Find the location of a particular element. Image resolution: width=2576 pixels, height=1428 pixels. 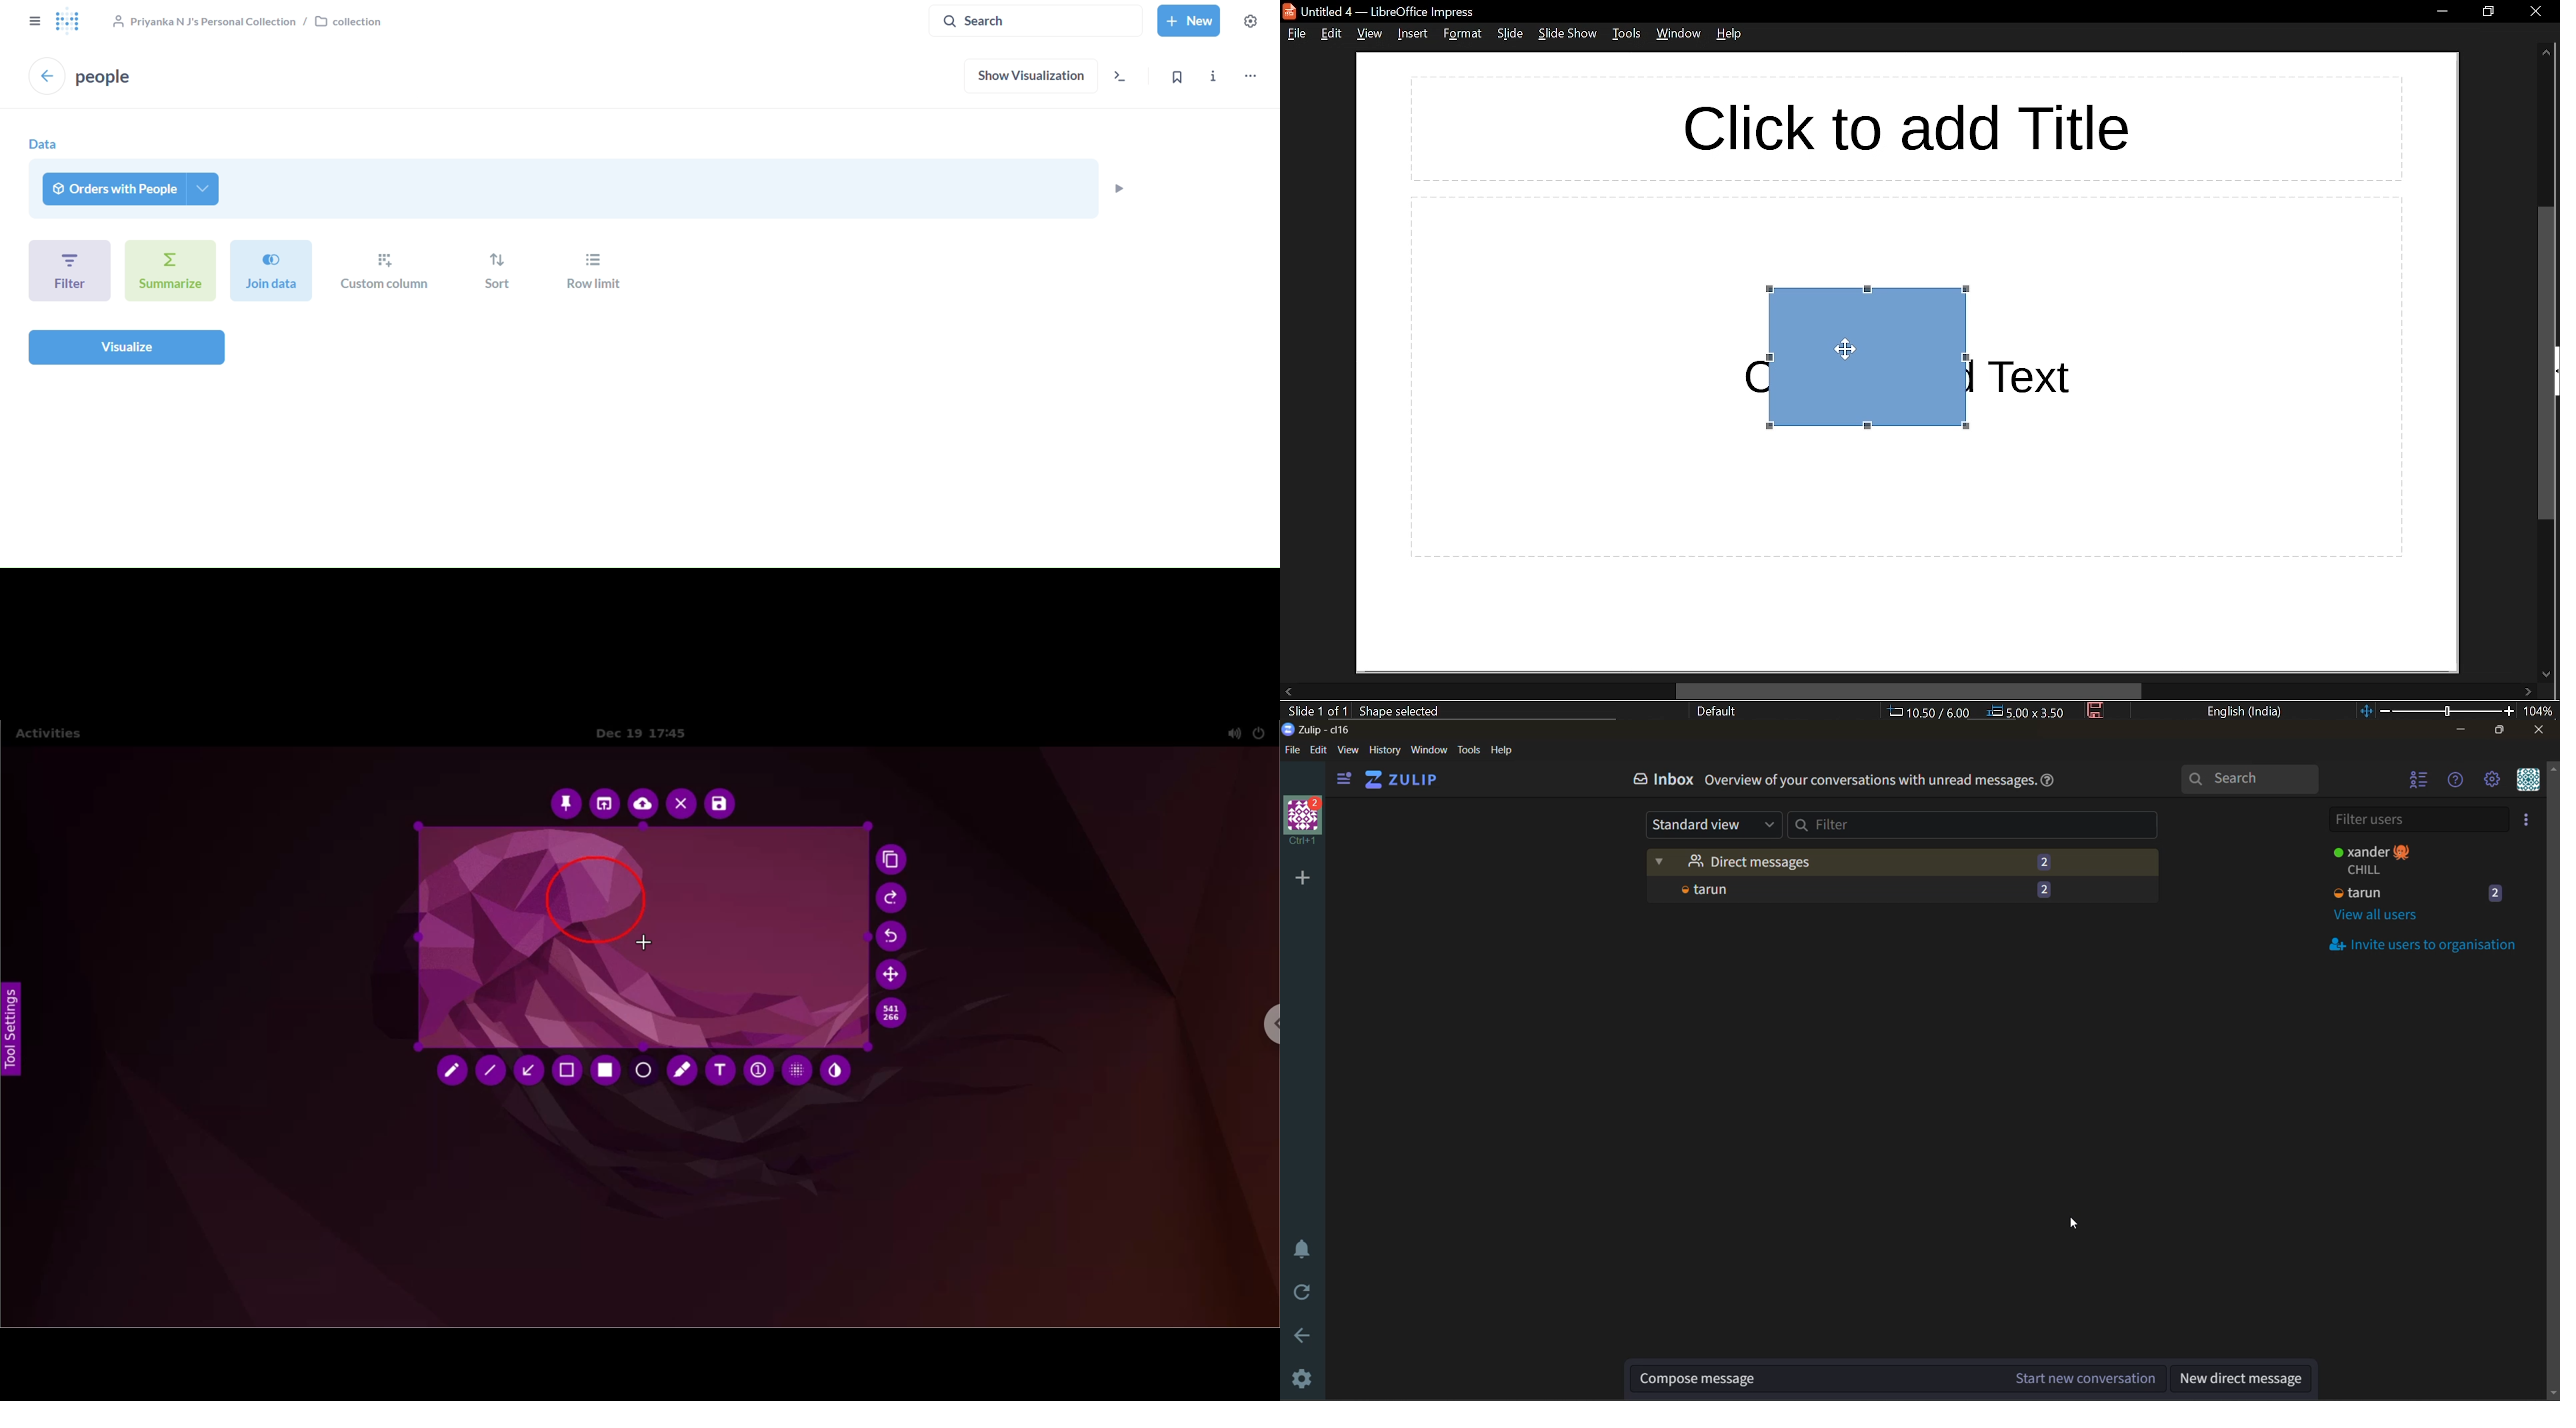

circle tool is located at coordinates (645, 1072).